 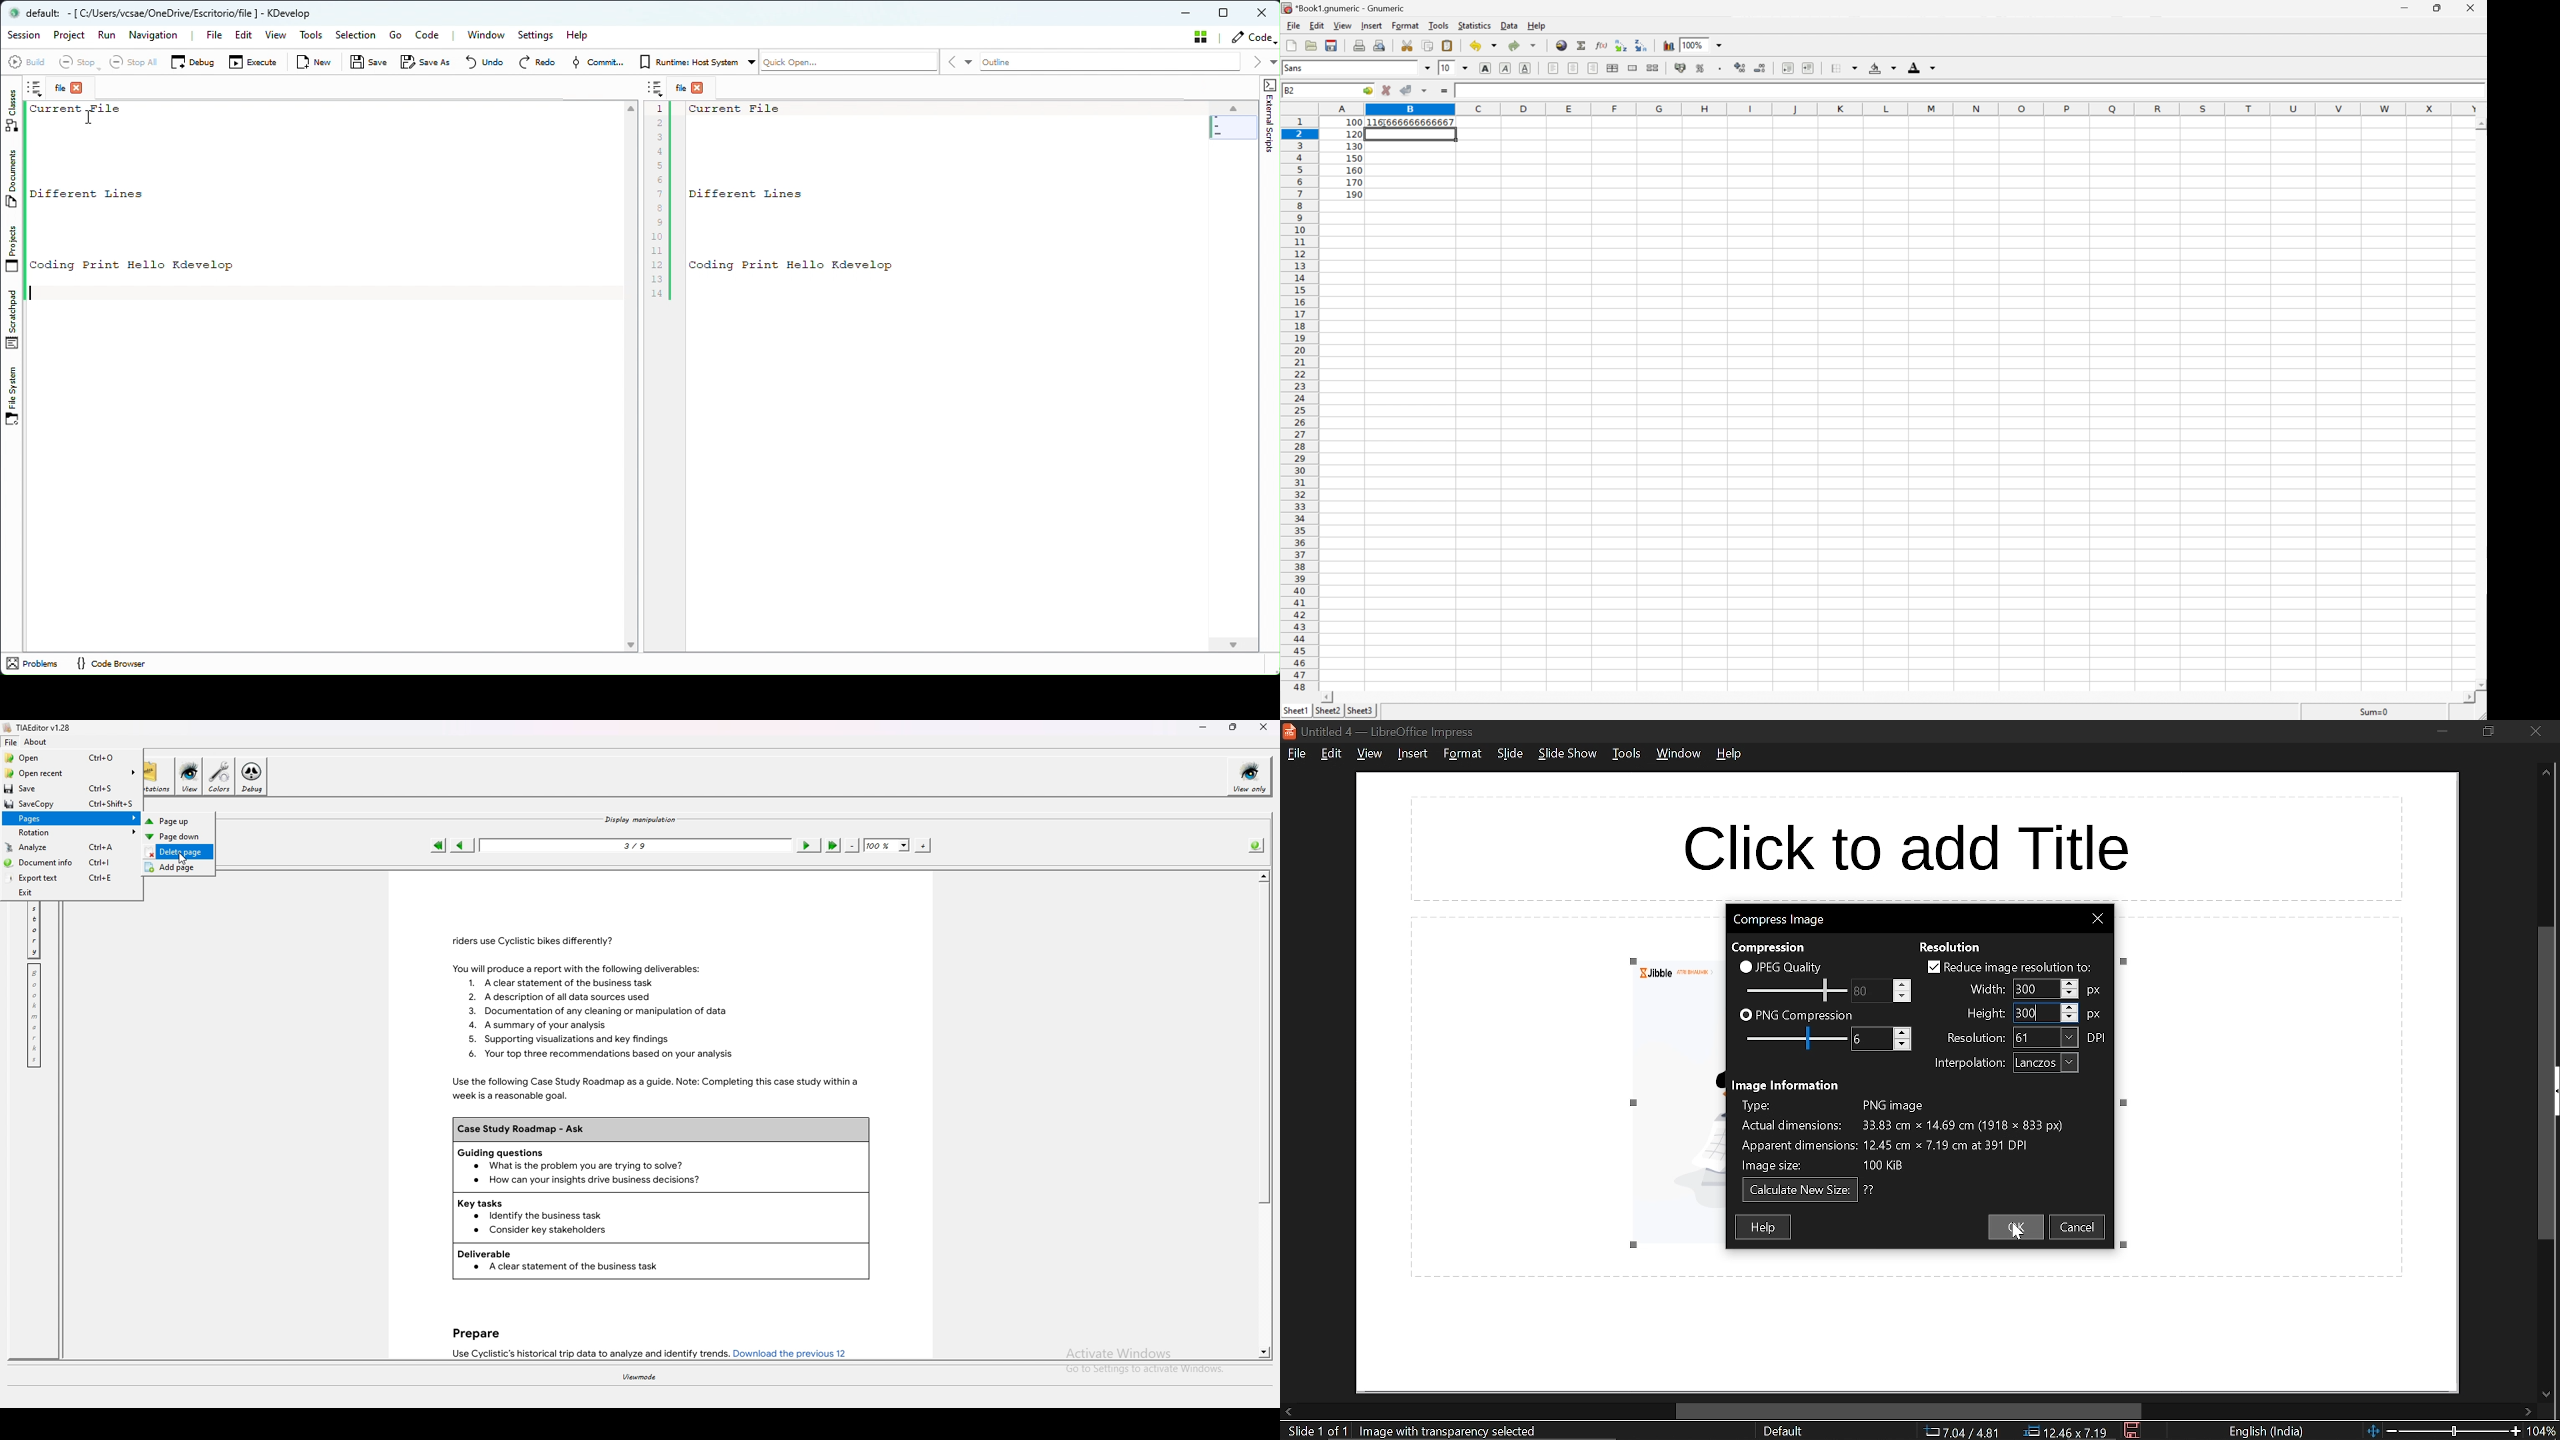 I want to click on JPEG quality, so click(x=1792, y=967).